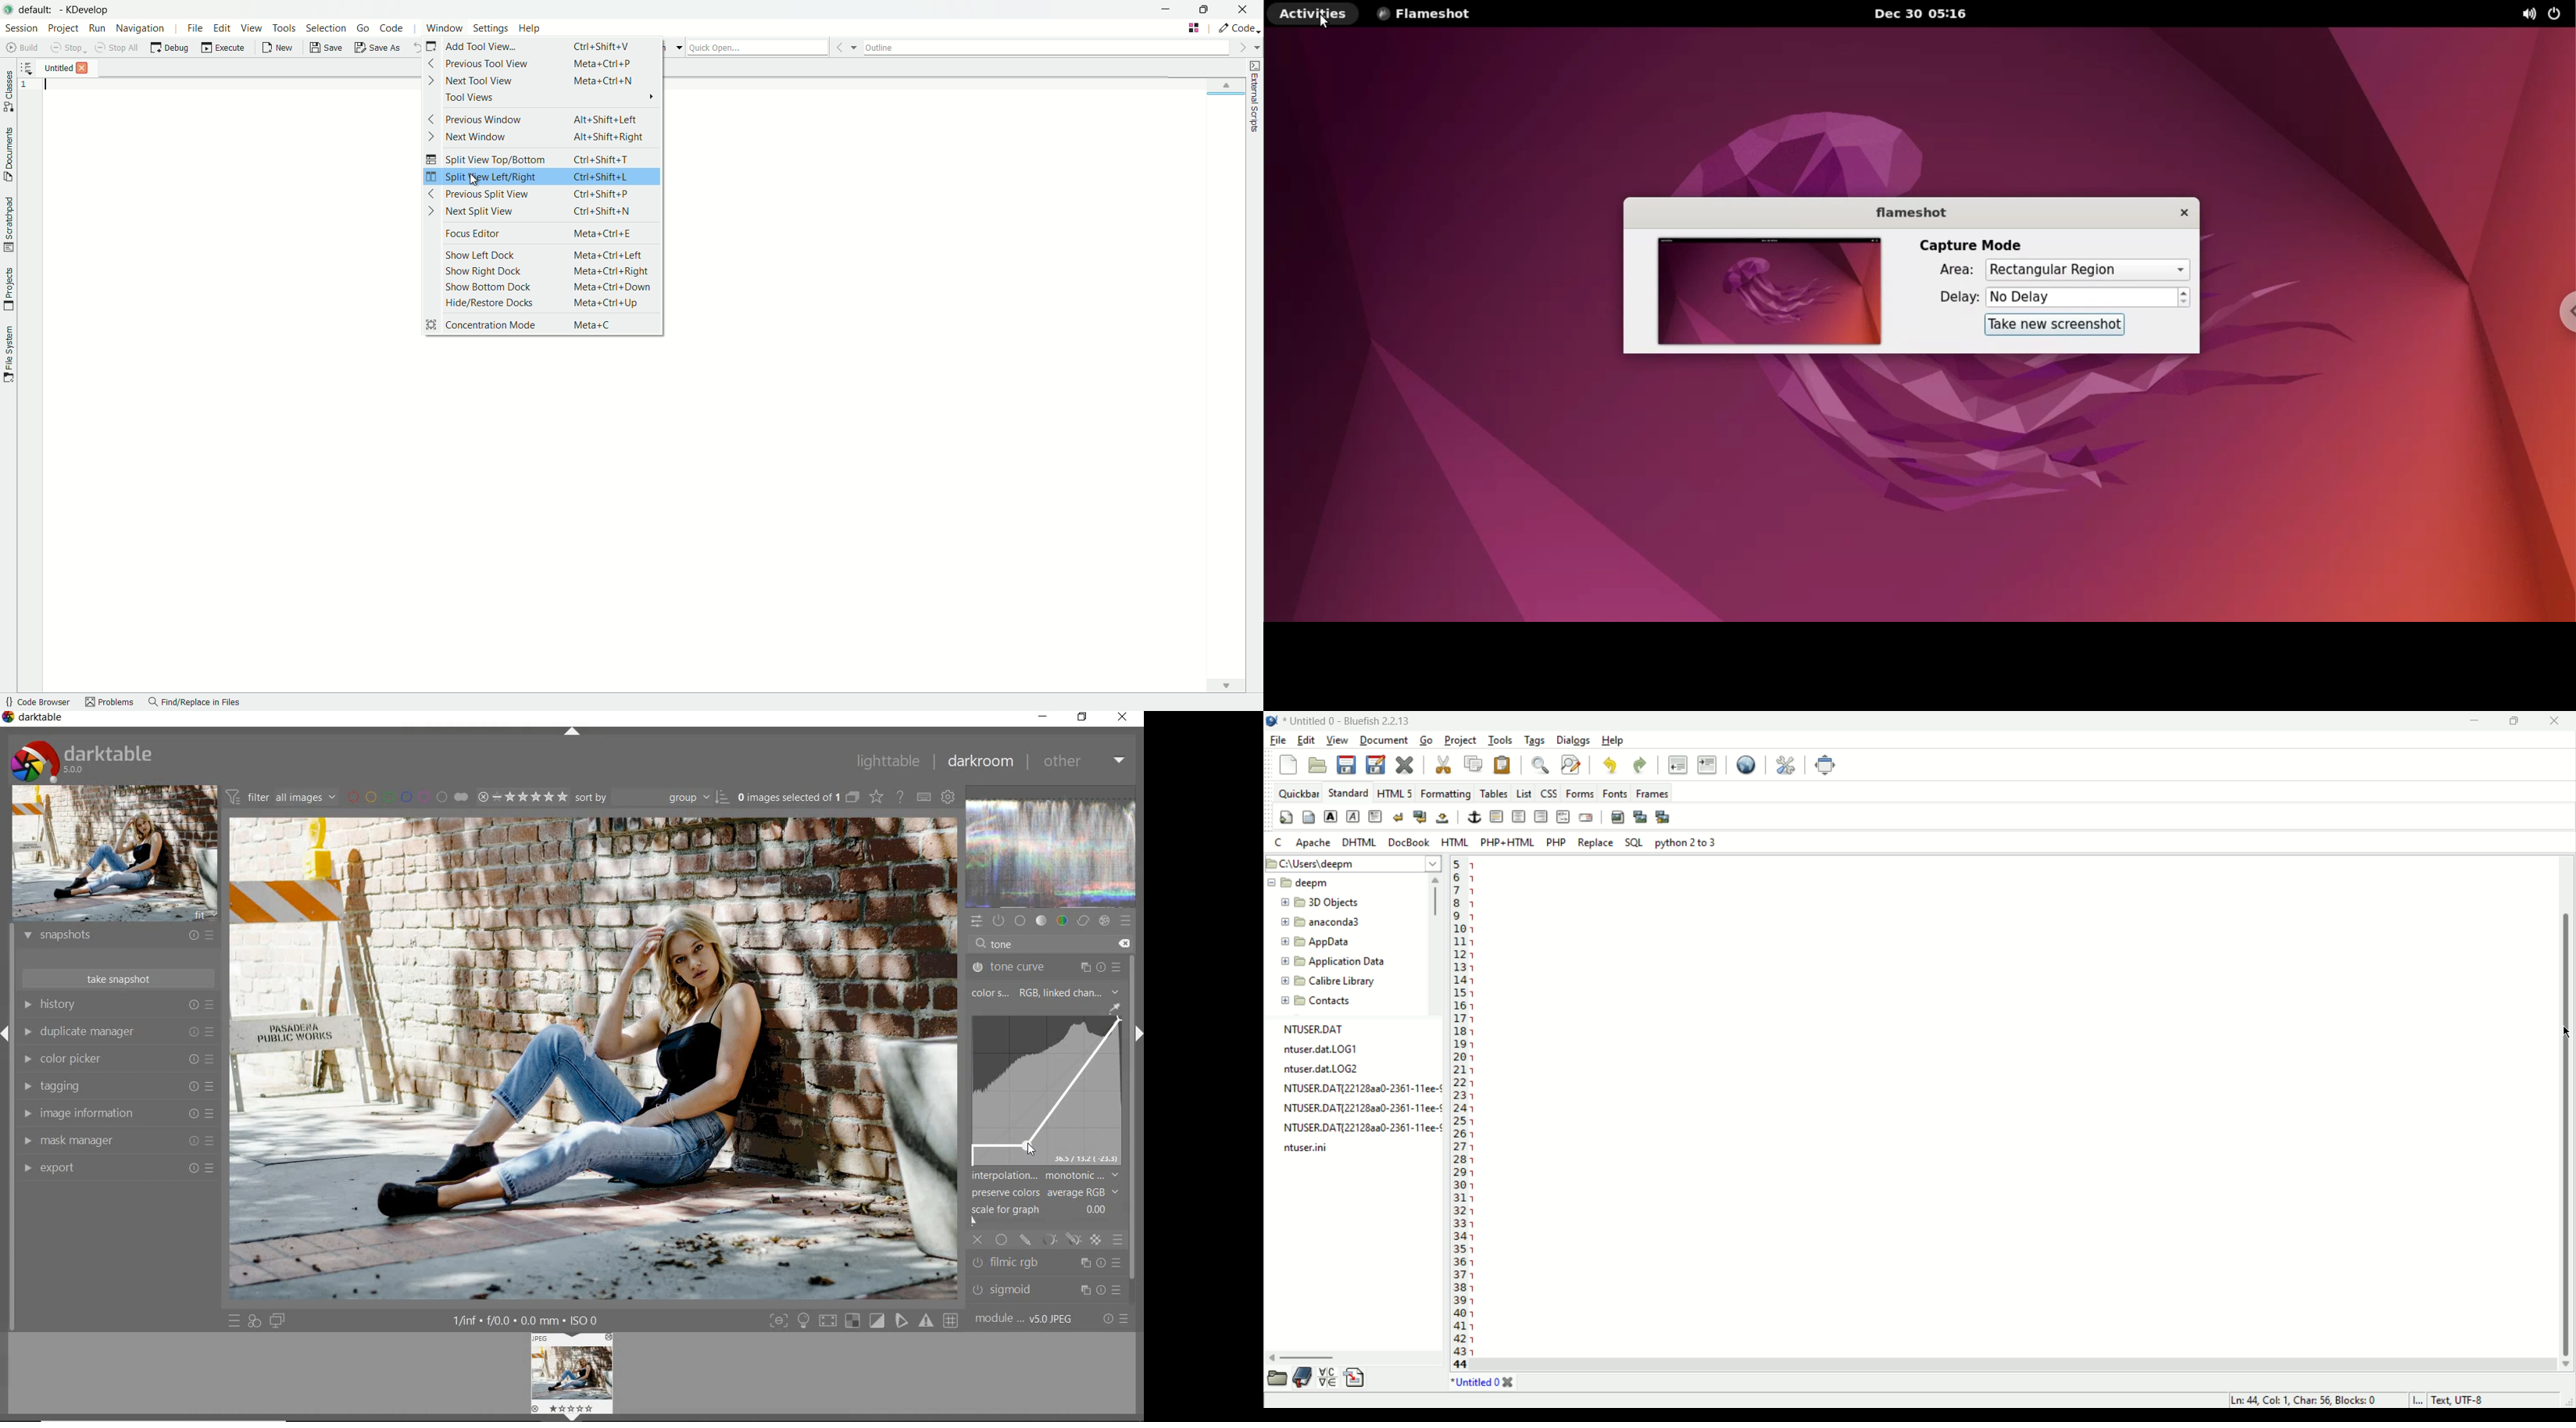 Image resolution: width=2576 pixels, height=1428 pixels. I want to click on save, so click(1348, 764).